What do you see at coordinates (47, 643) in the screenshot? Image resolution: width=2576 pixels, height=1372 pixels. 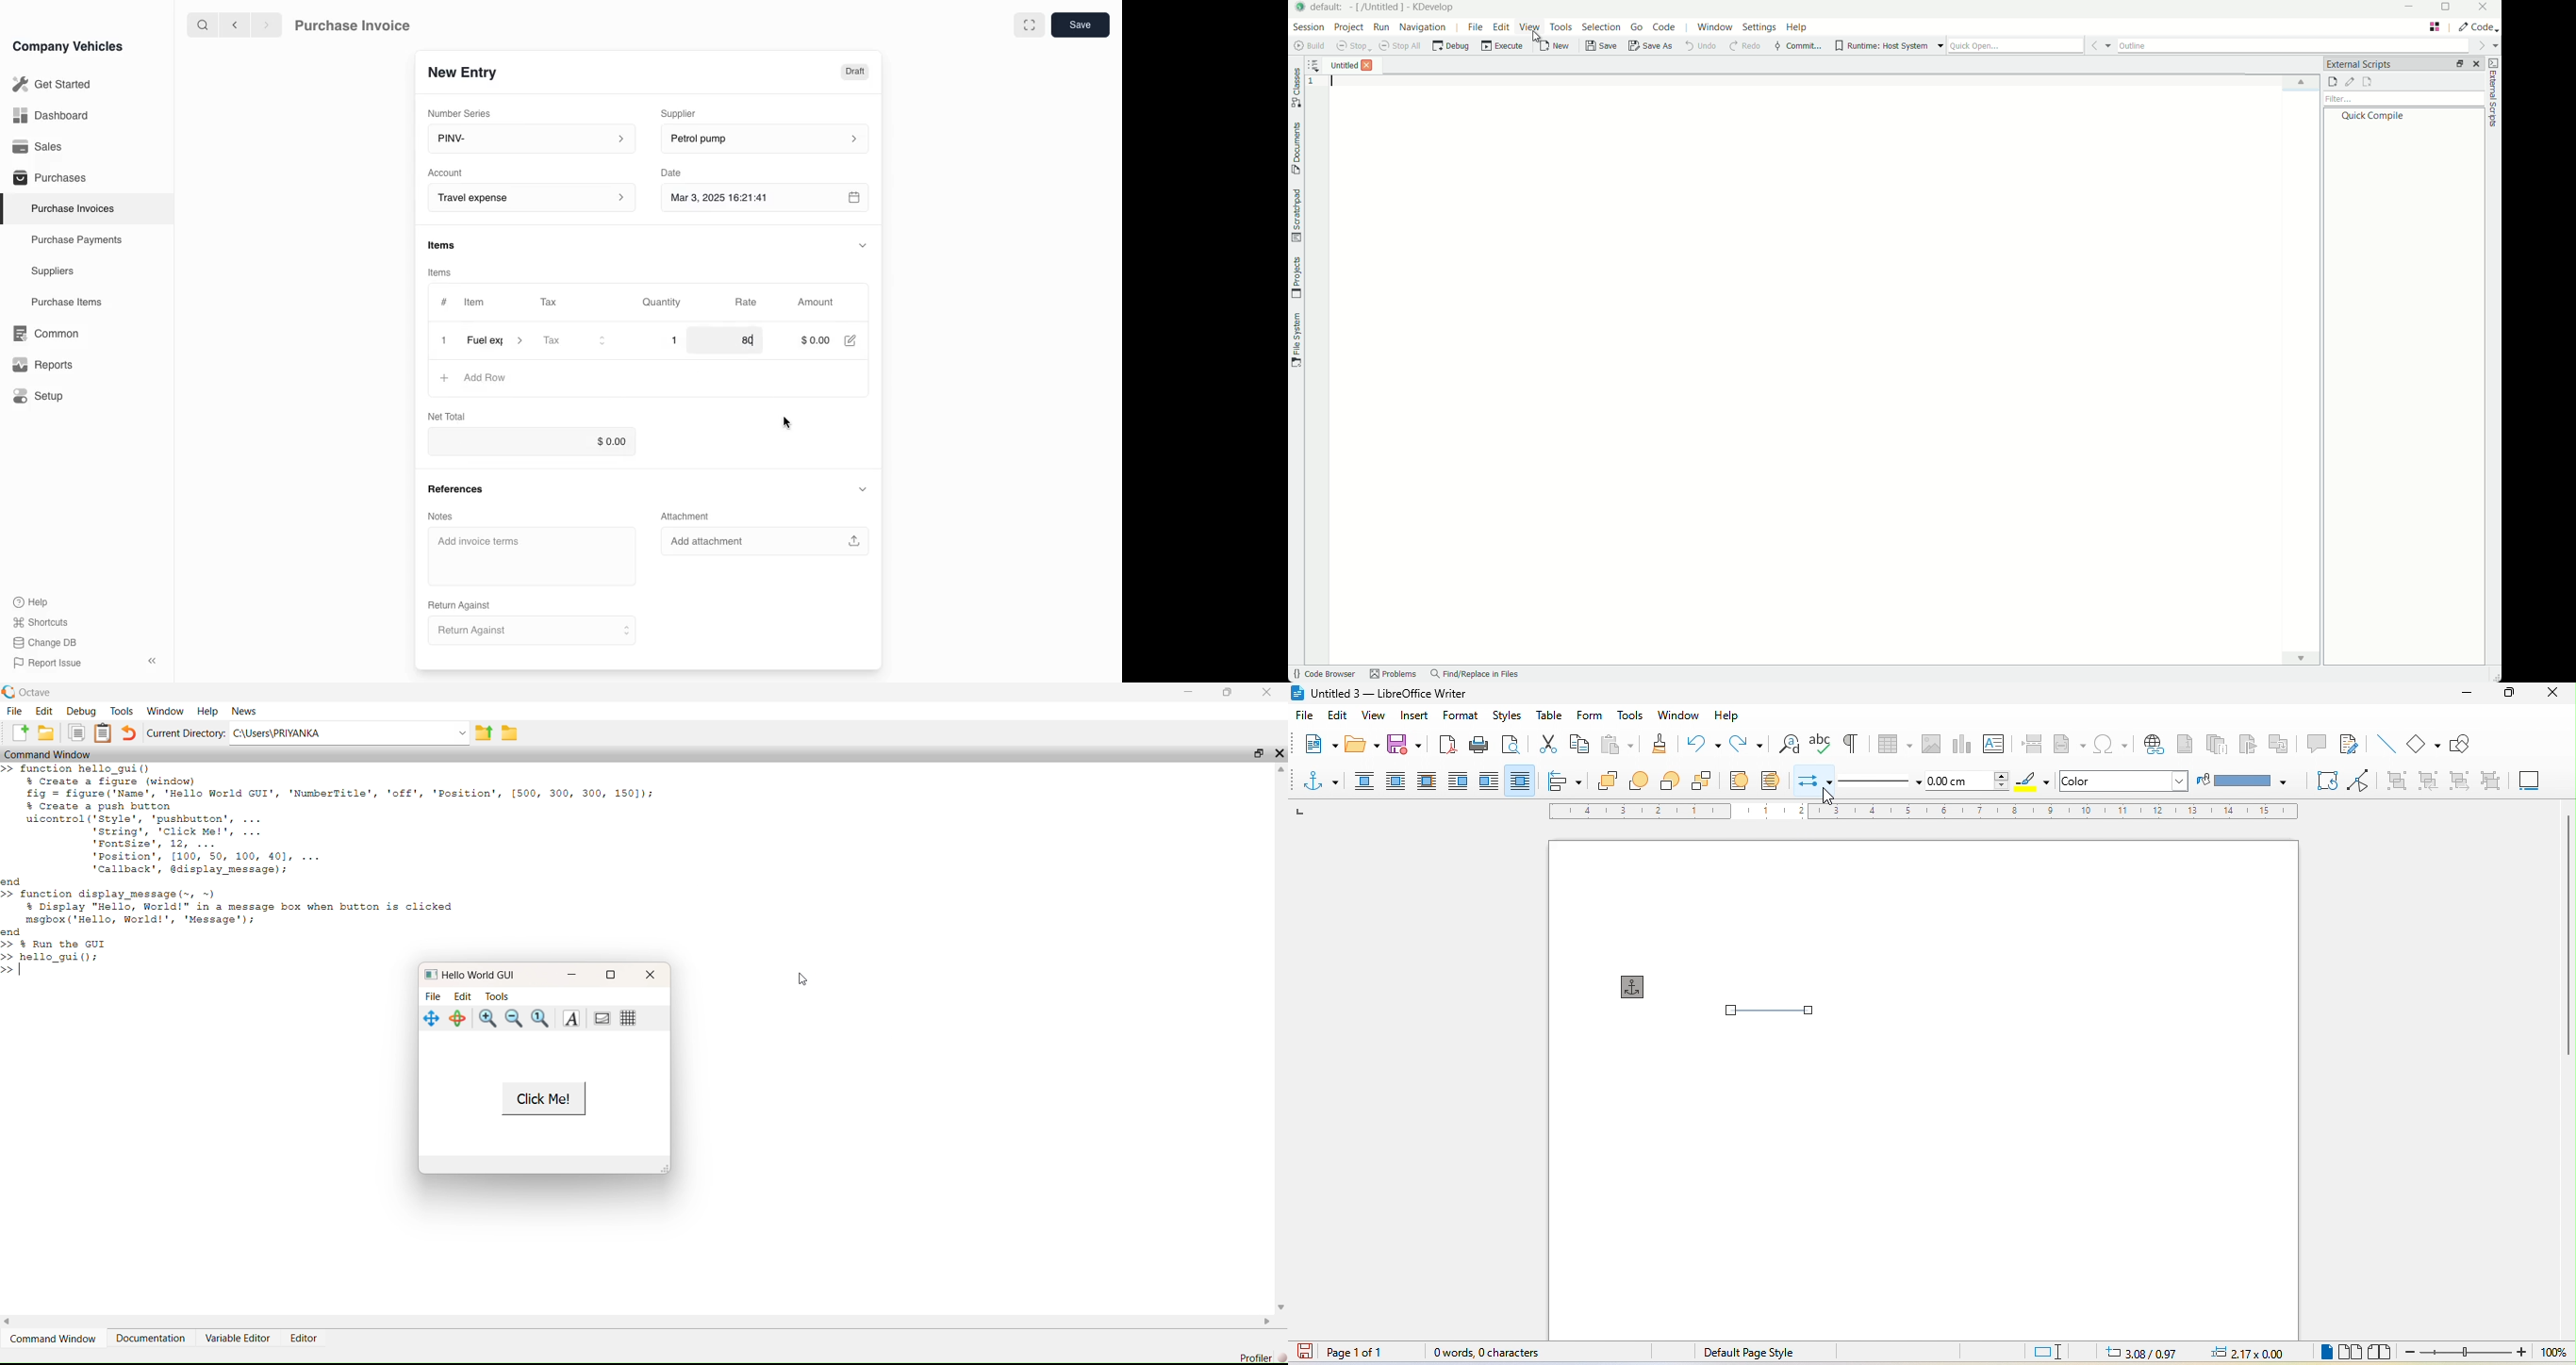 I see `change DB` at bounding box center [47, 643].